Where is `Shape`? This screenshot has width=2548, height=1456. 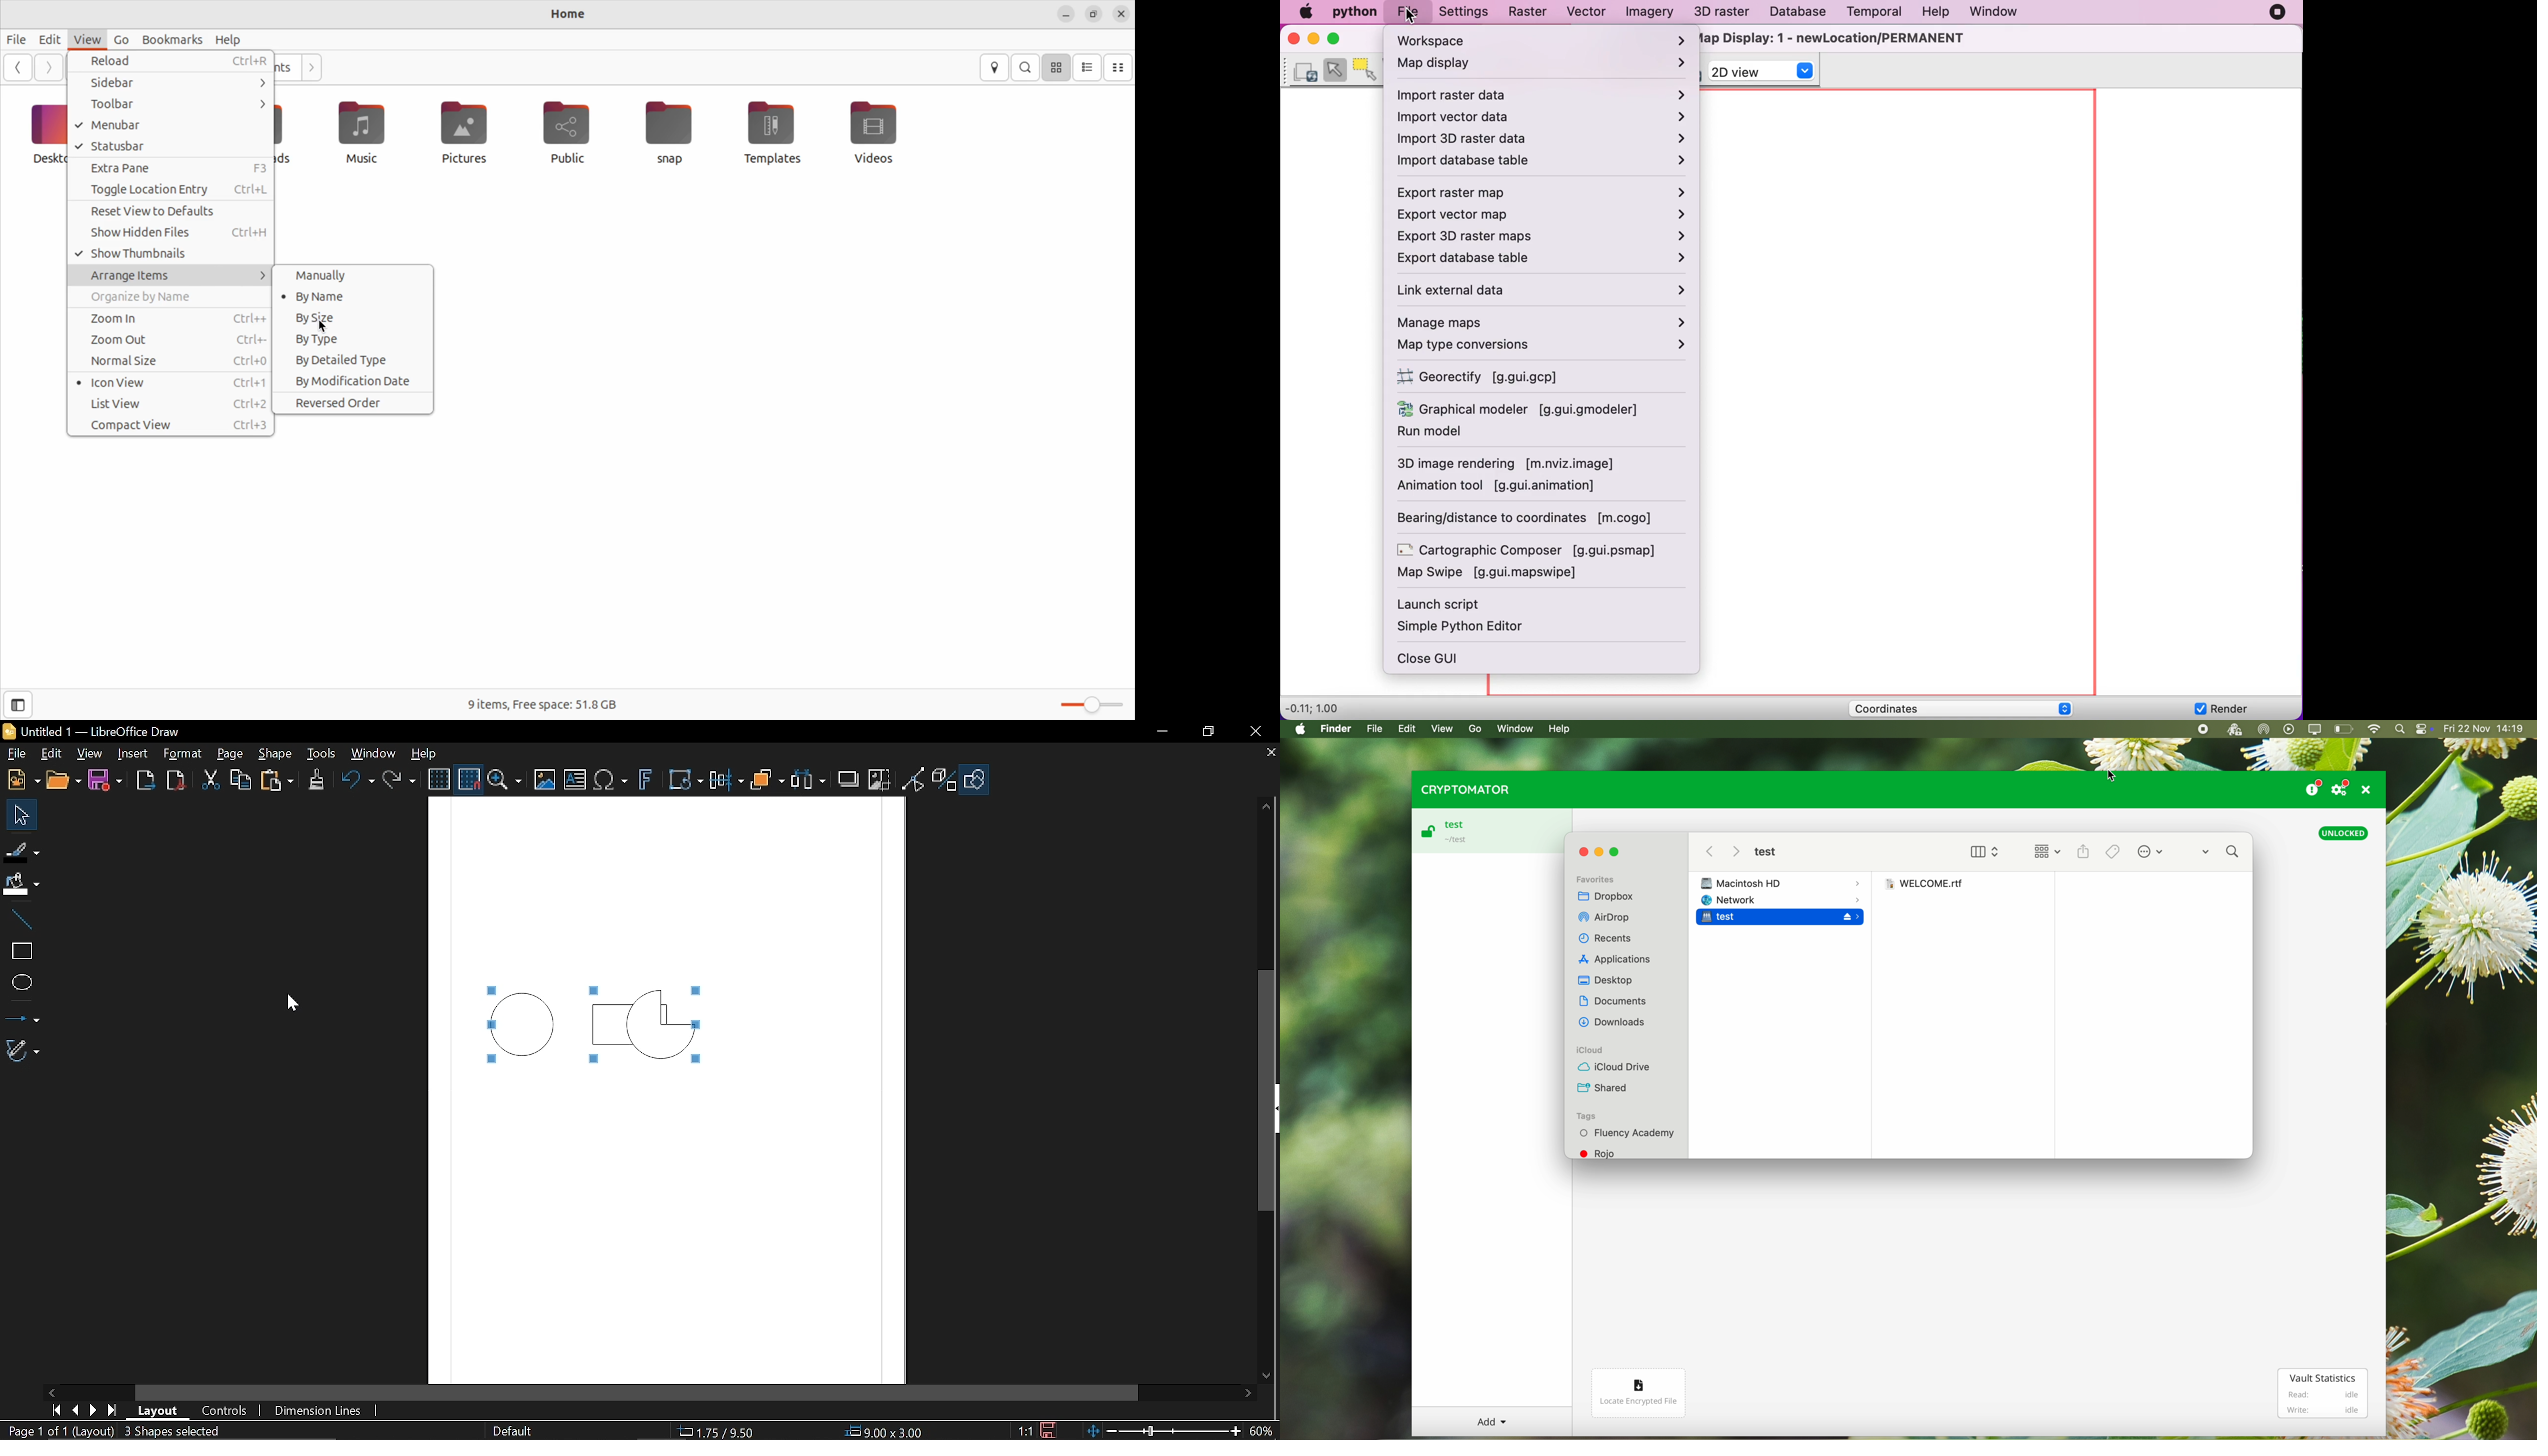
Shape is located at coordinates (274, 755).